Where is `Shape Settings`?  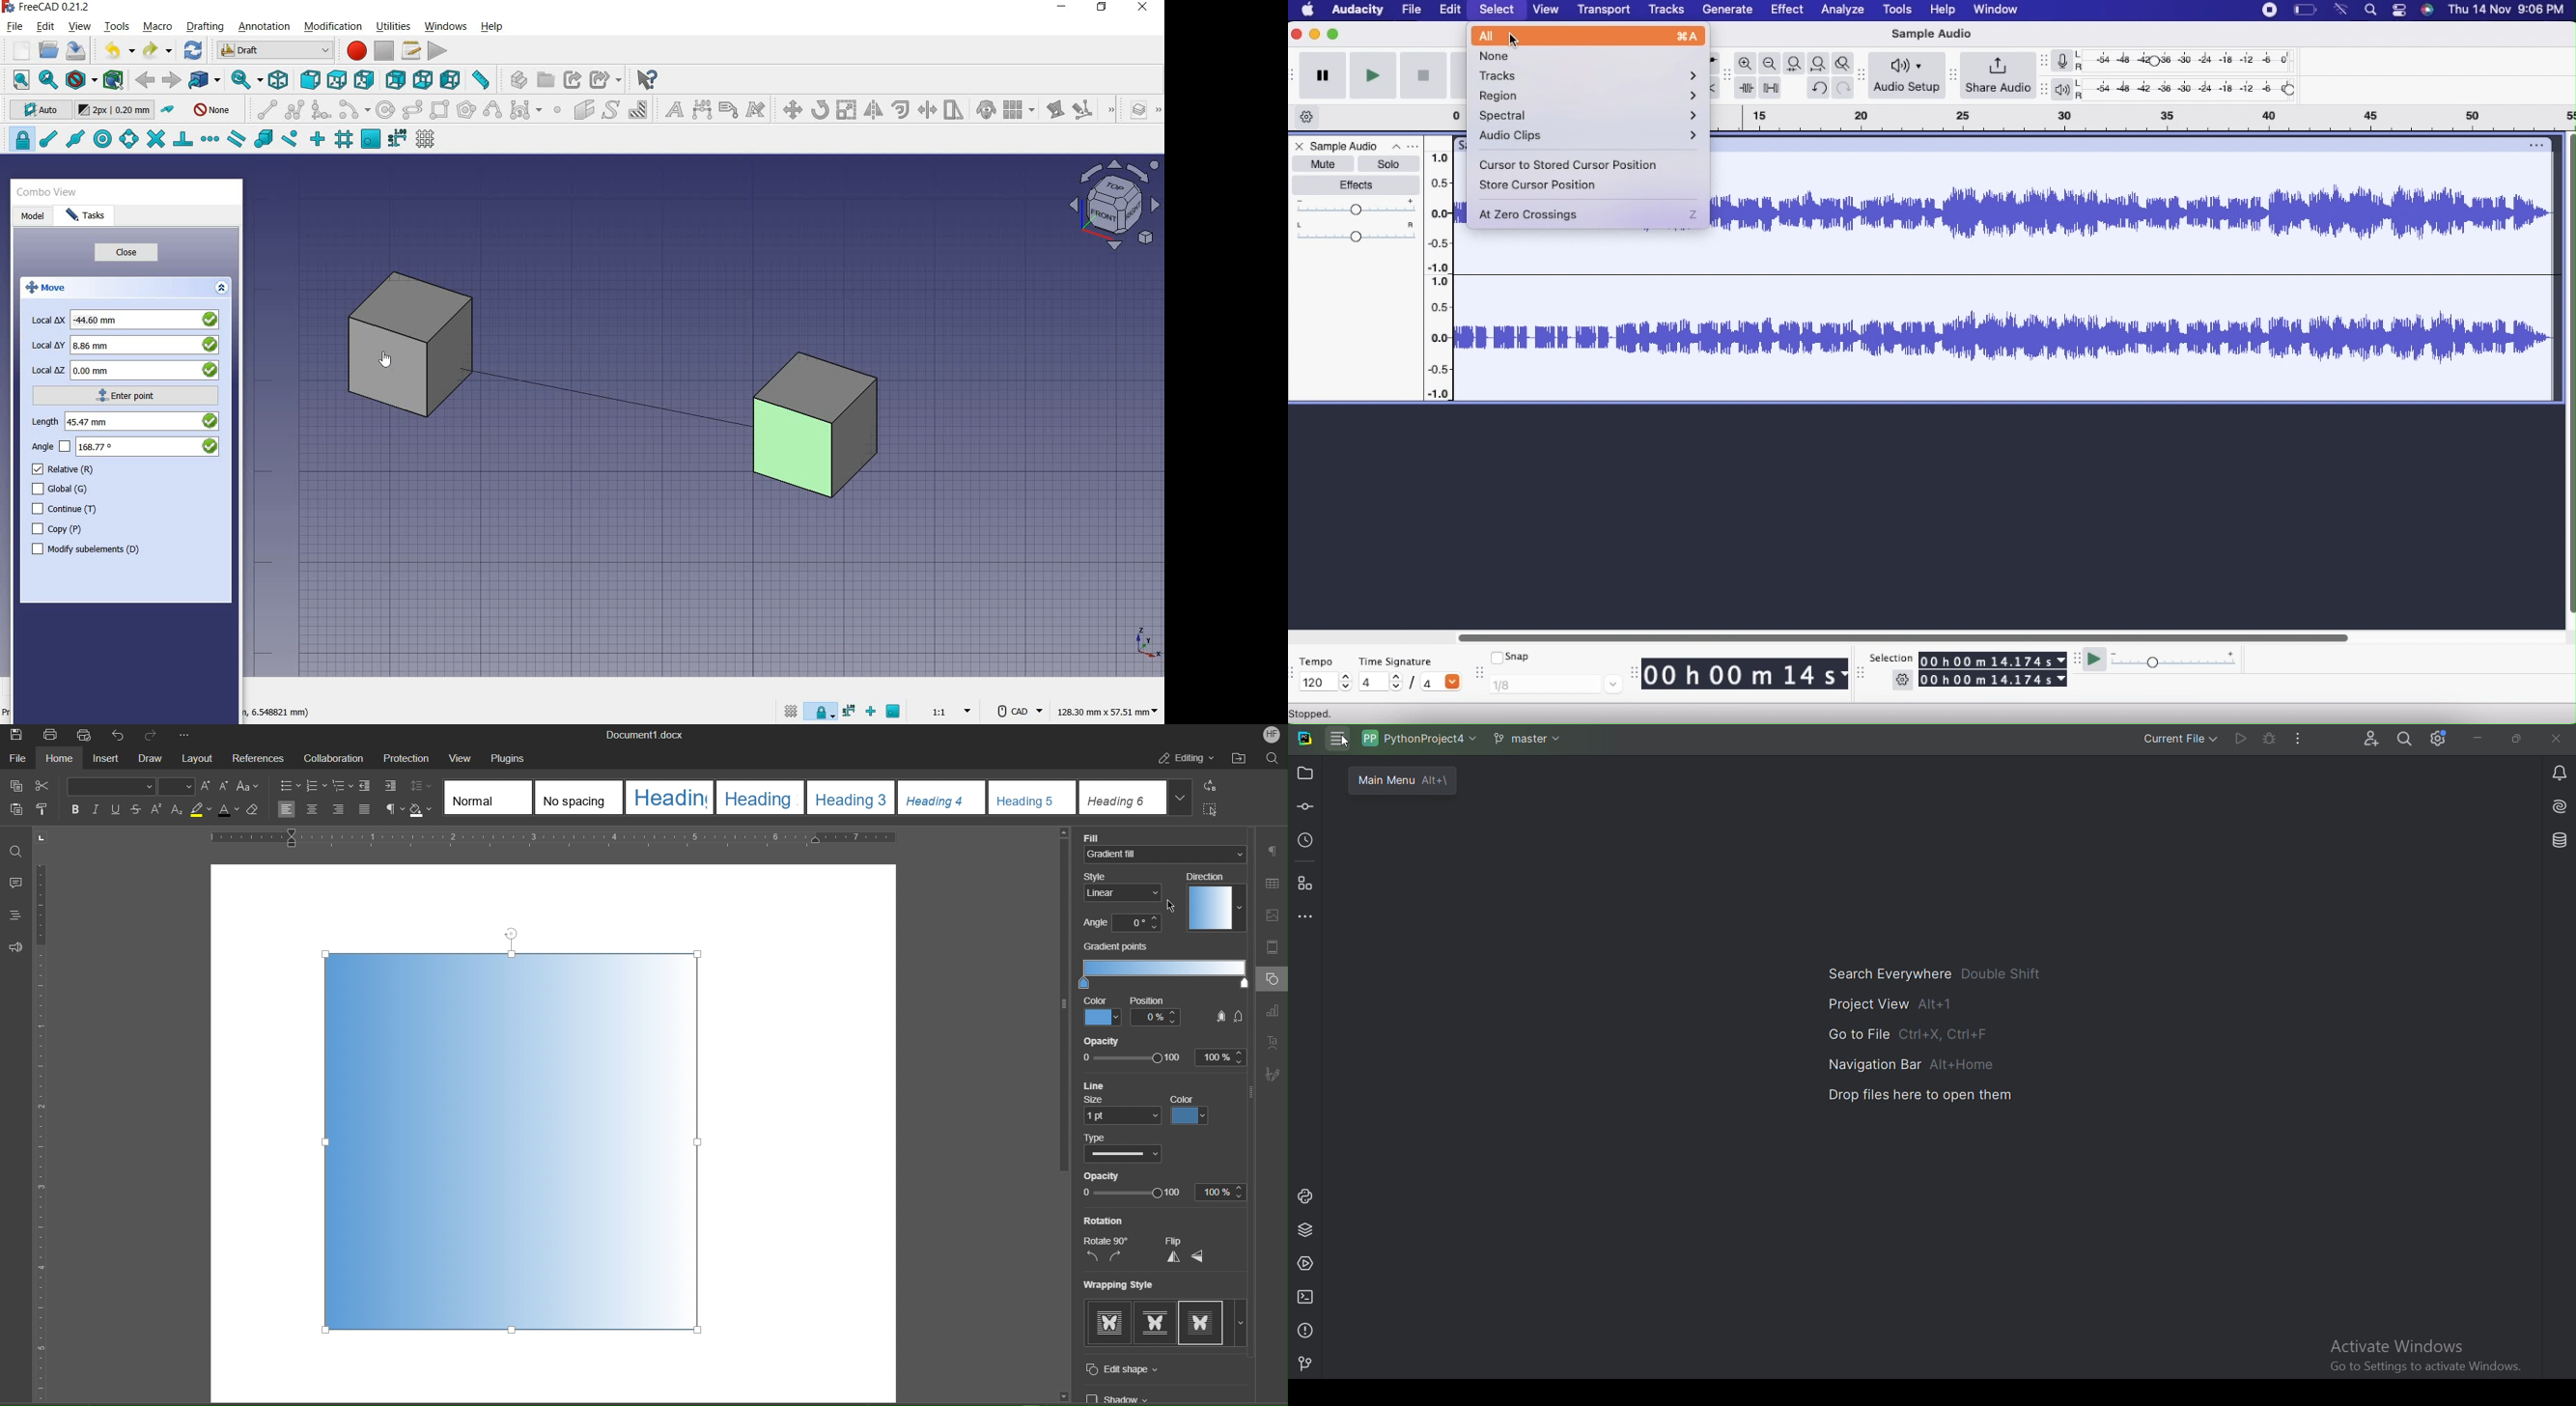 Shape Settings is located at coordinates (1271, 980).